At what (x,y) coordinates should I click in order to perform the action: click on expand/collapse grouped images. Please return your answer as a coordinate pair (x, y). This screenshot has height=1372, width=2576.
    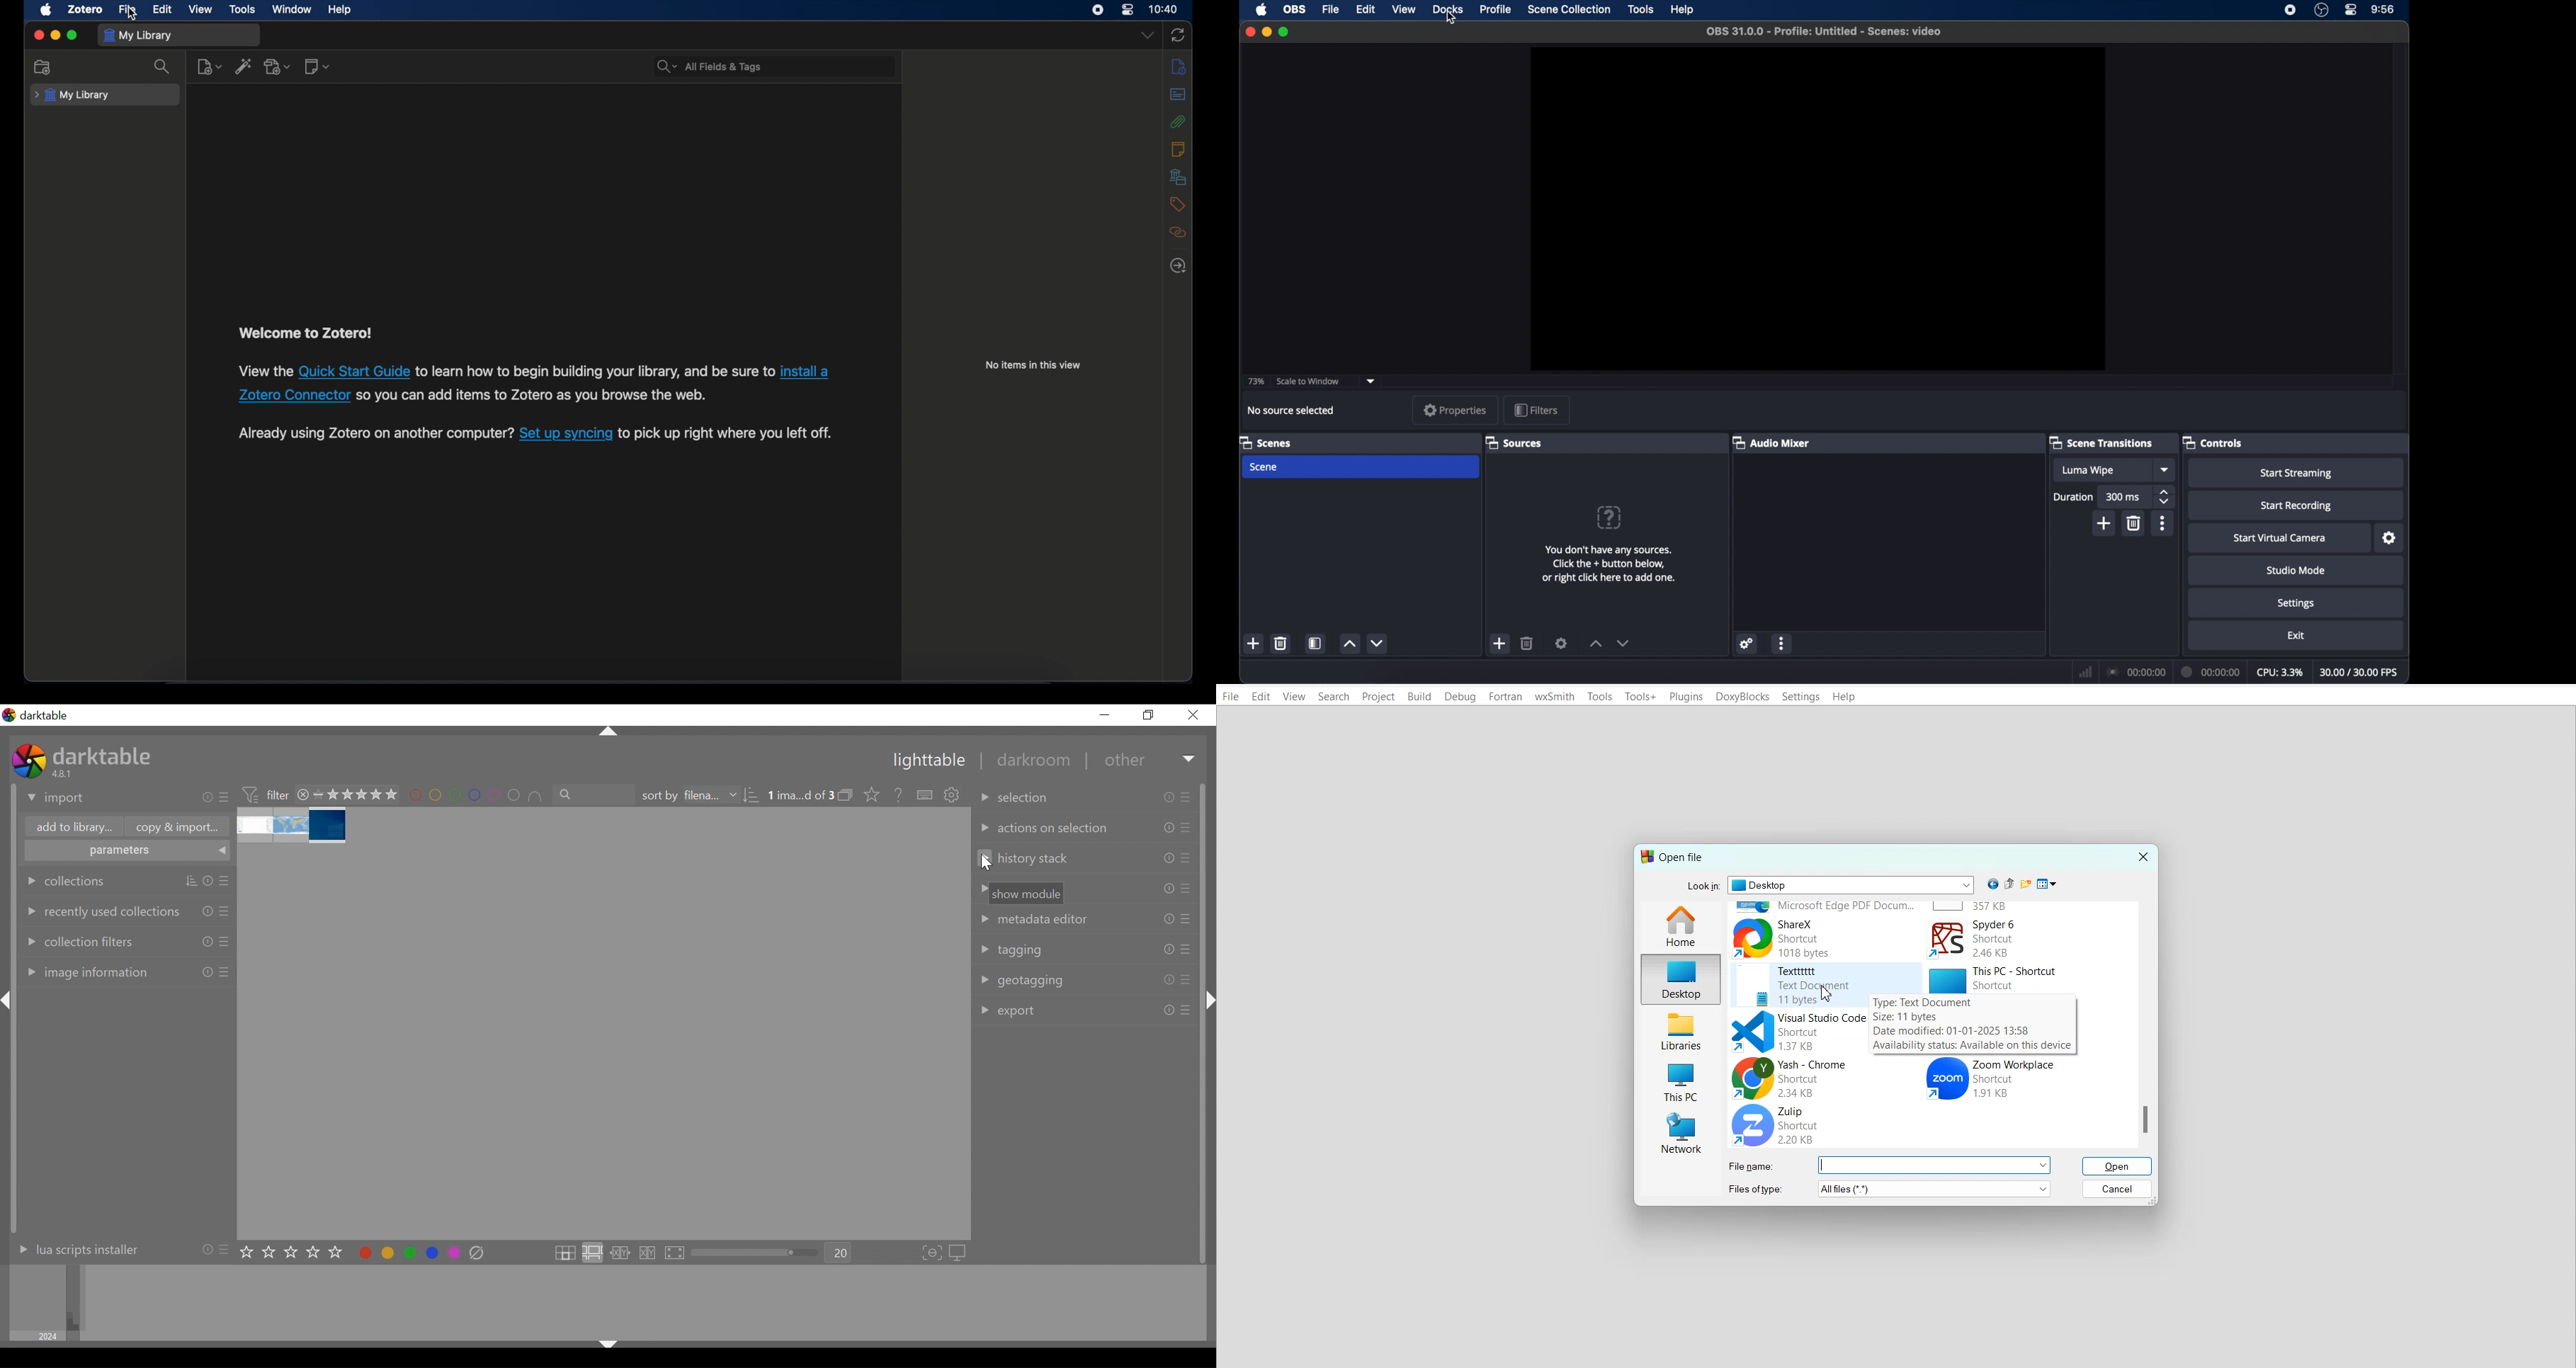
    Looking at the image, I should click on (845, 795).